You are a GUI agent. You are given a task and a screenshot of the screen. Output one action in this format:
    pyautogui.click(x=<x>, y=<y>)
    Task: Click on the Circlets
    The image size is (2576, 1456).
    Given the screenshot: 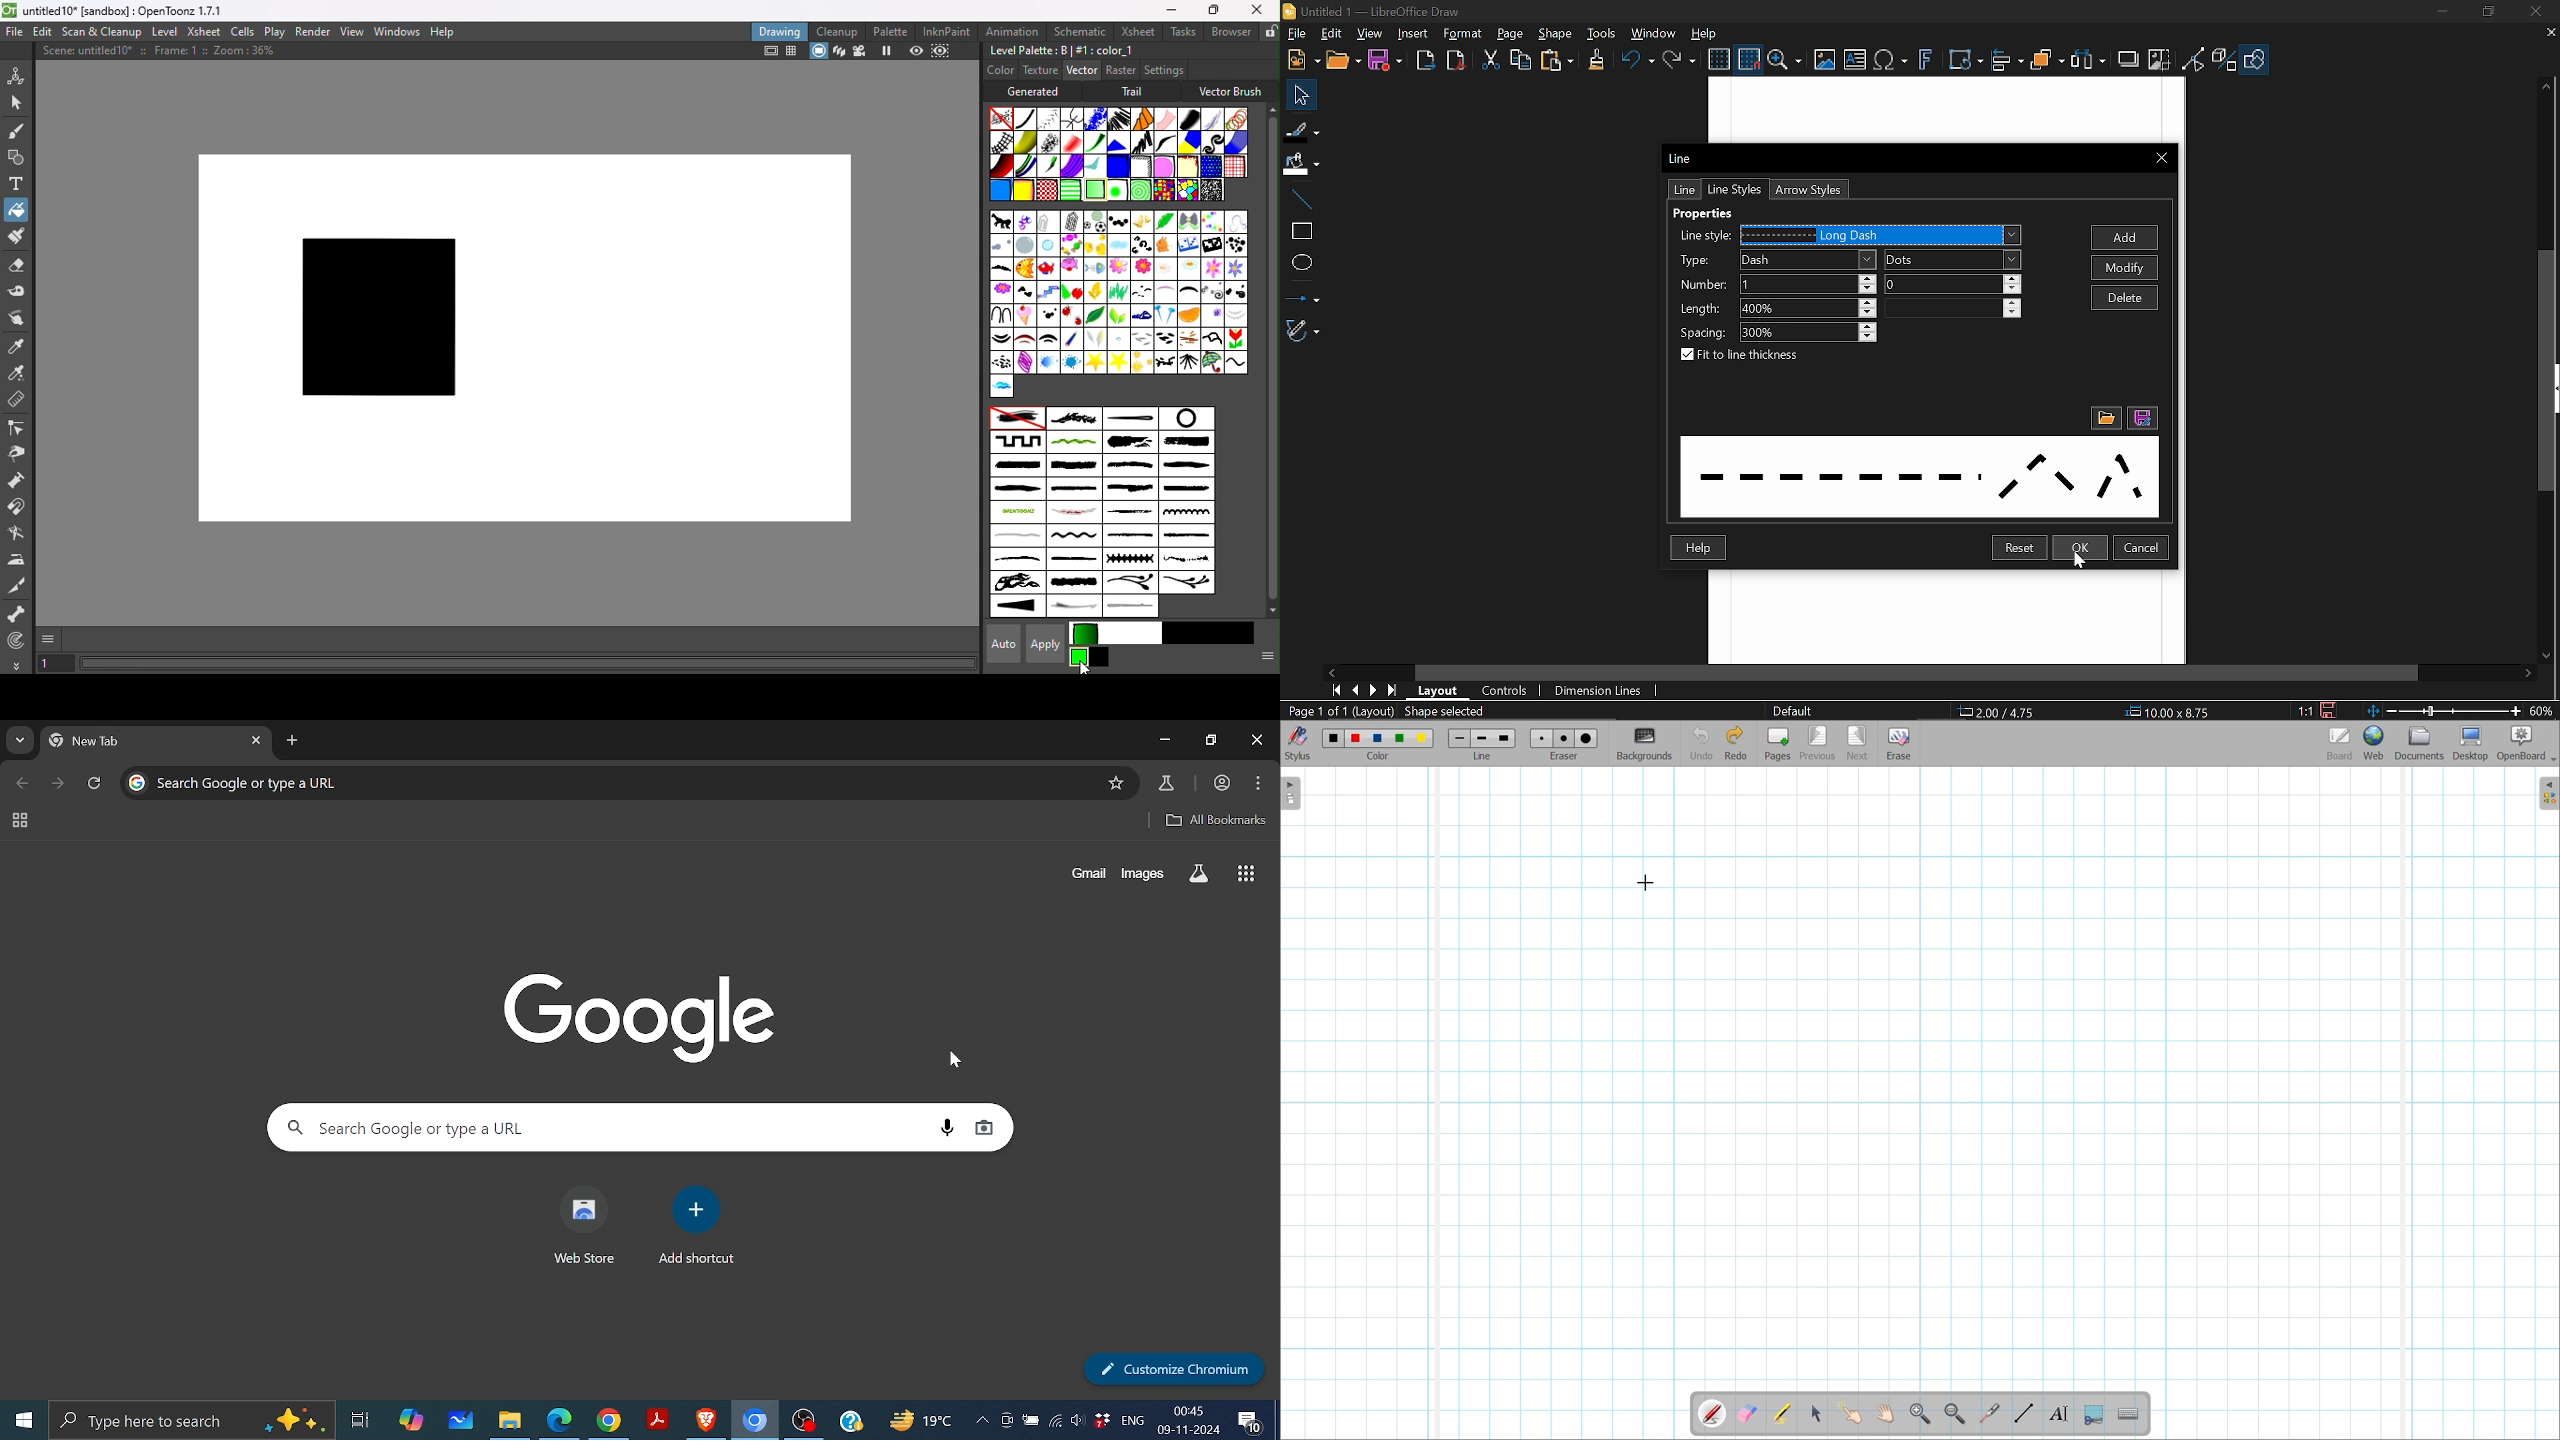 What is the action you would take?
    pyautogui.click(x=1094, y=119)
    